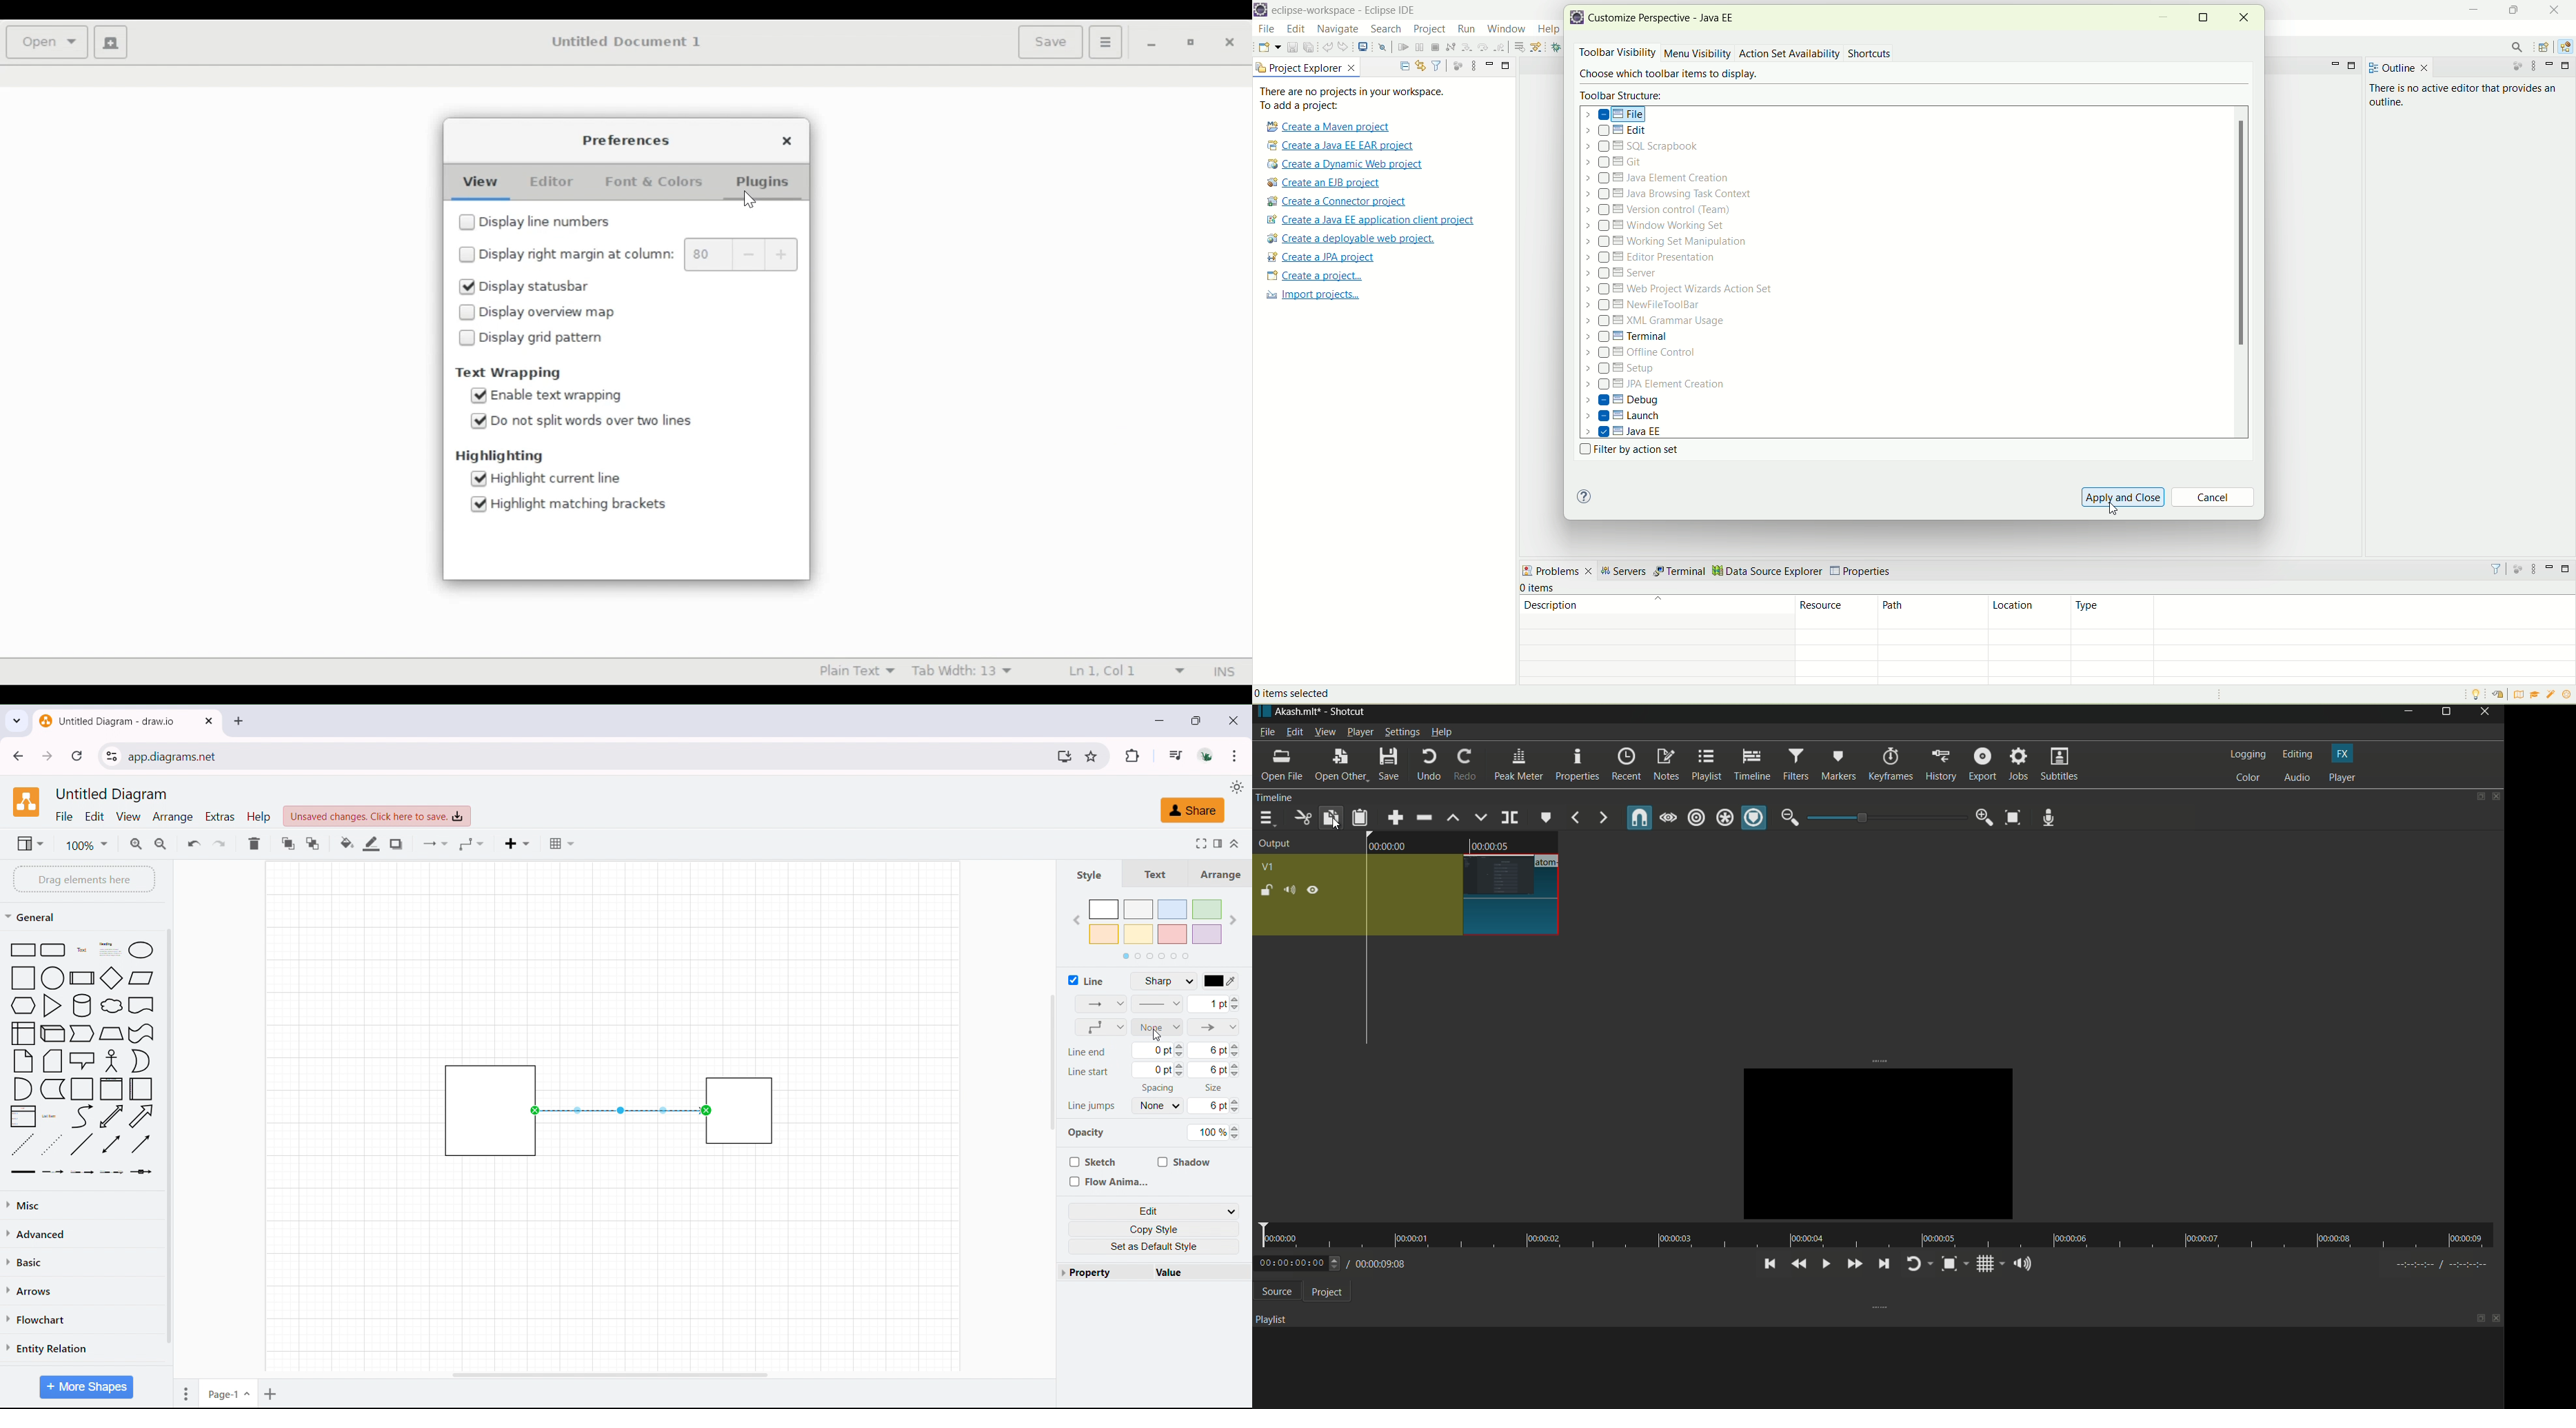  I want to click on timeline, so click(1752, 763).